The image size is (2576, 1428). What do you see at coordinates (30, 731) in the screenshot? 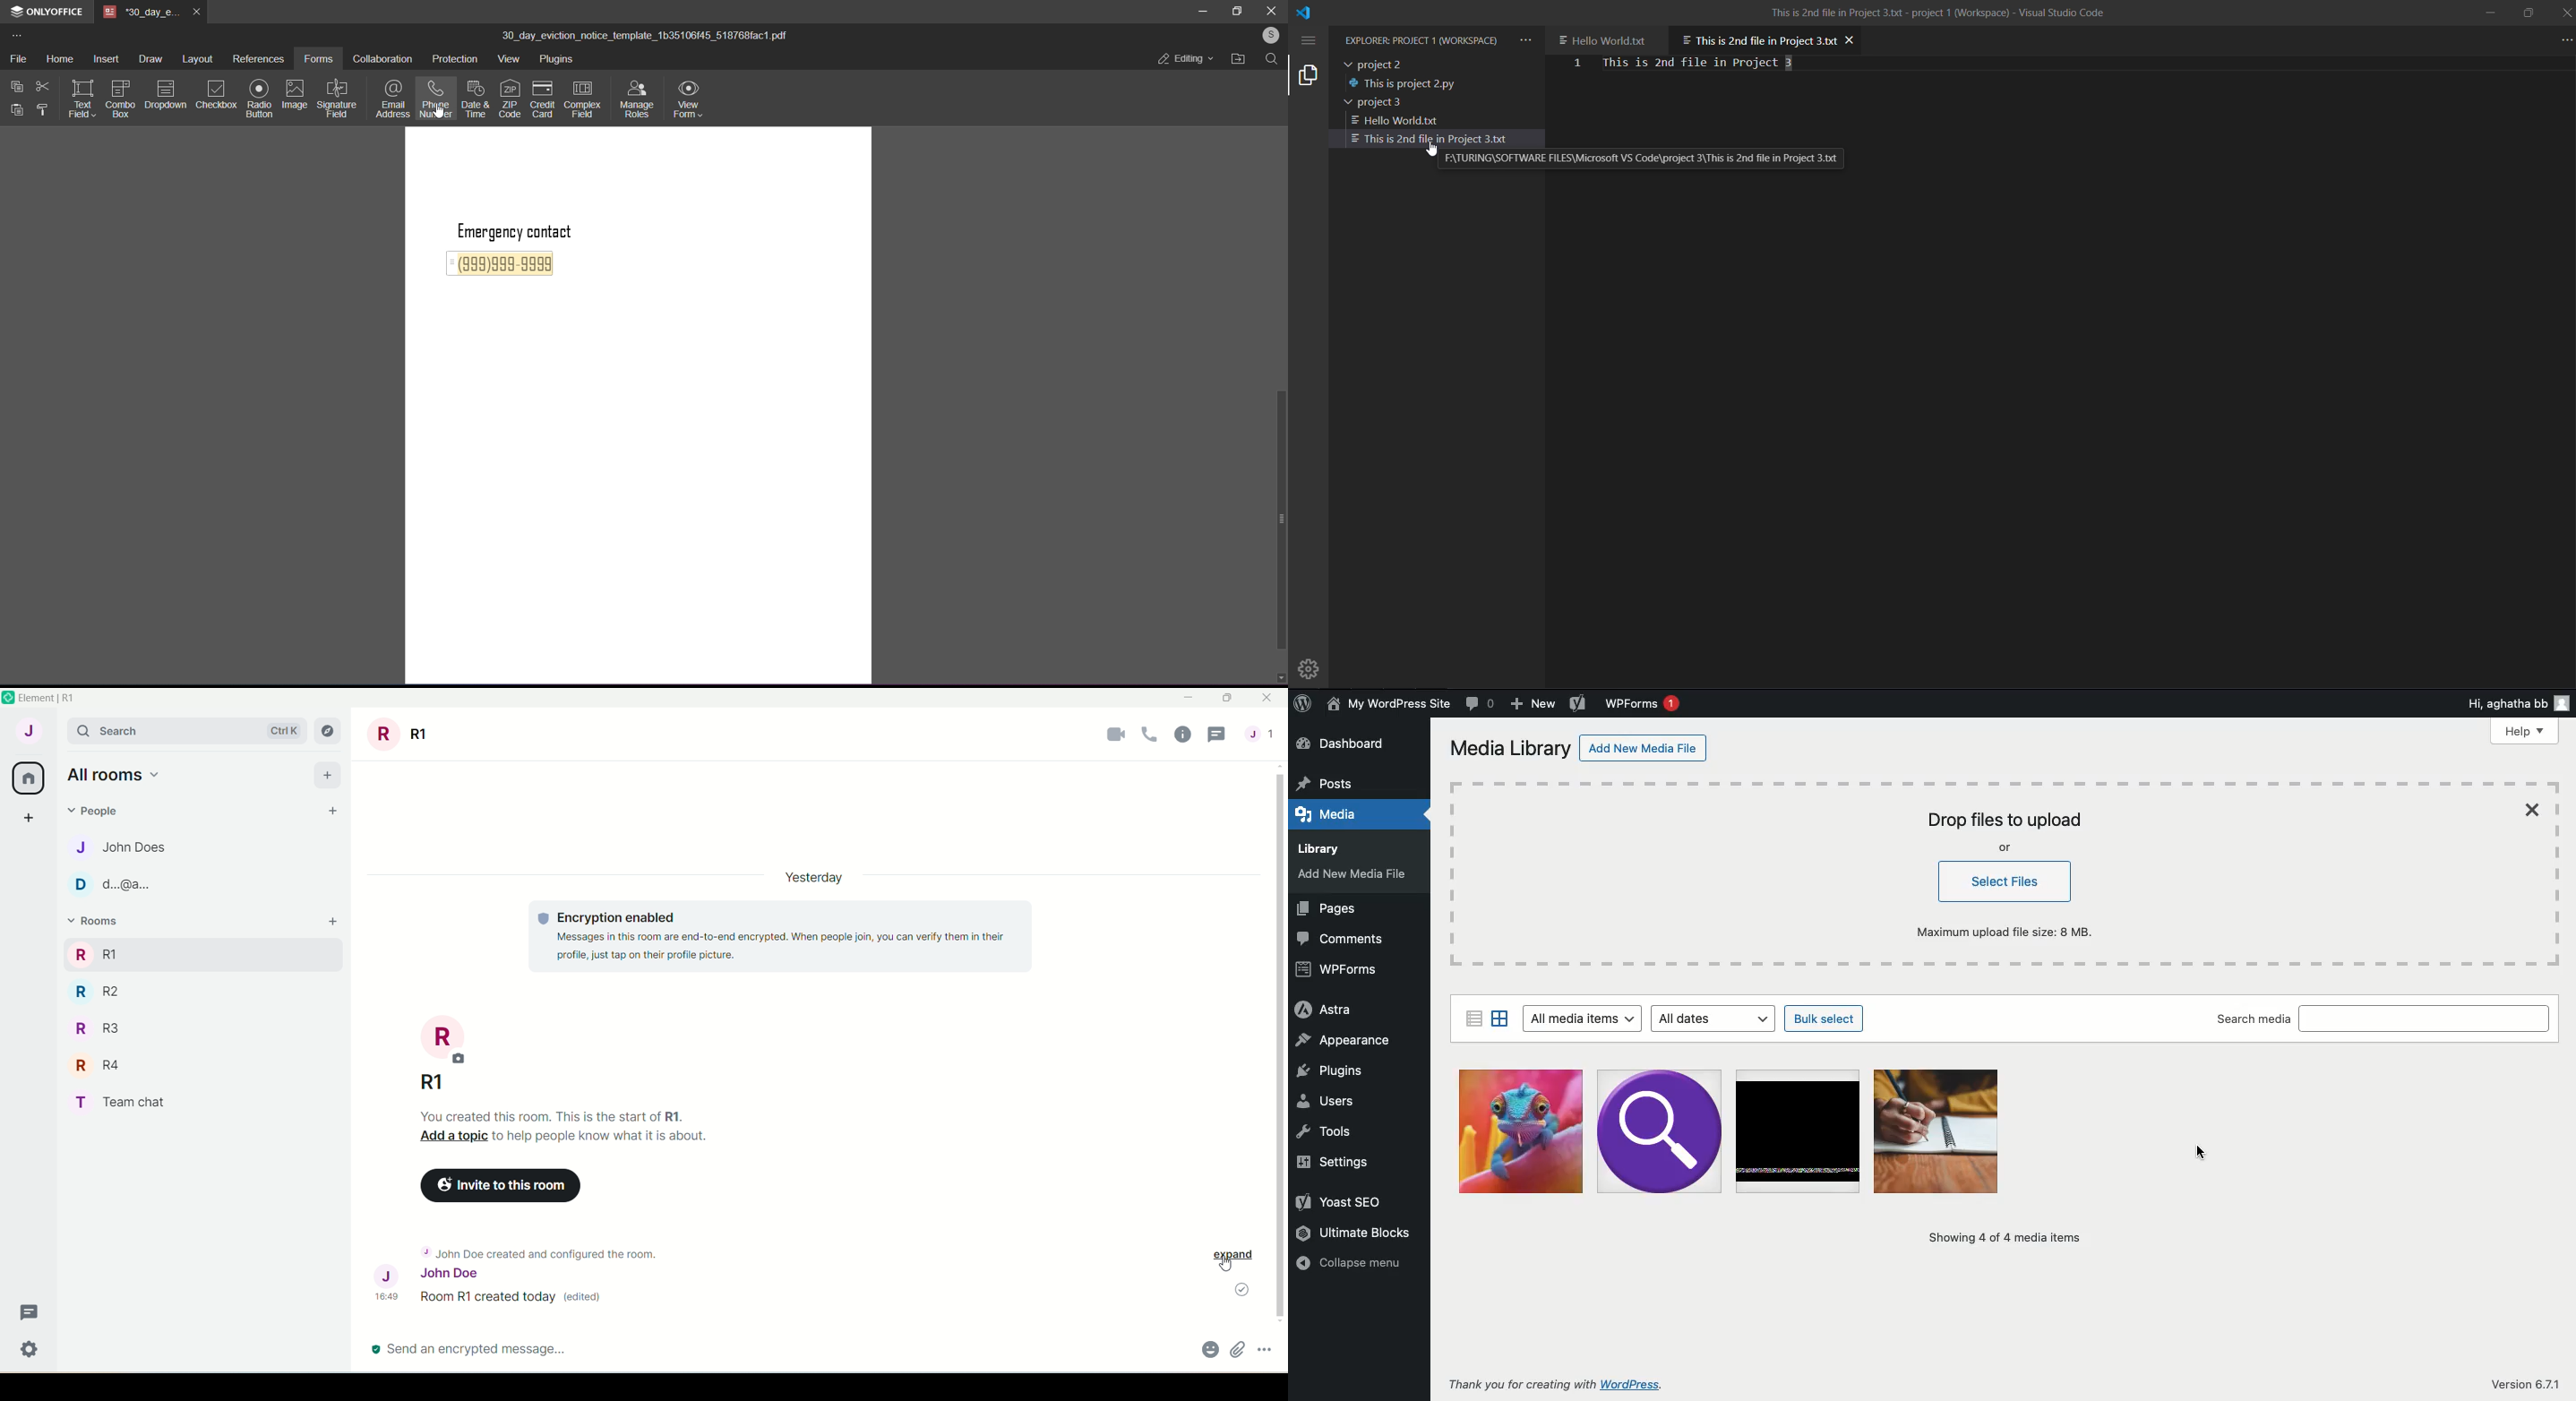
I see `account` at bounding box center [30, 731].